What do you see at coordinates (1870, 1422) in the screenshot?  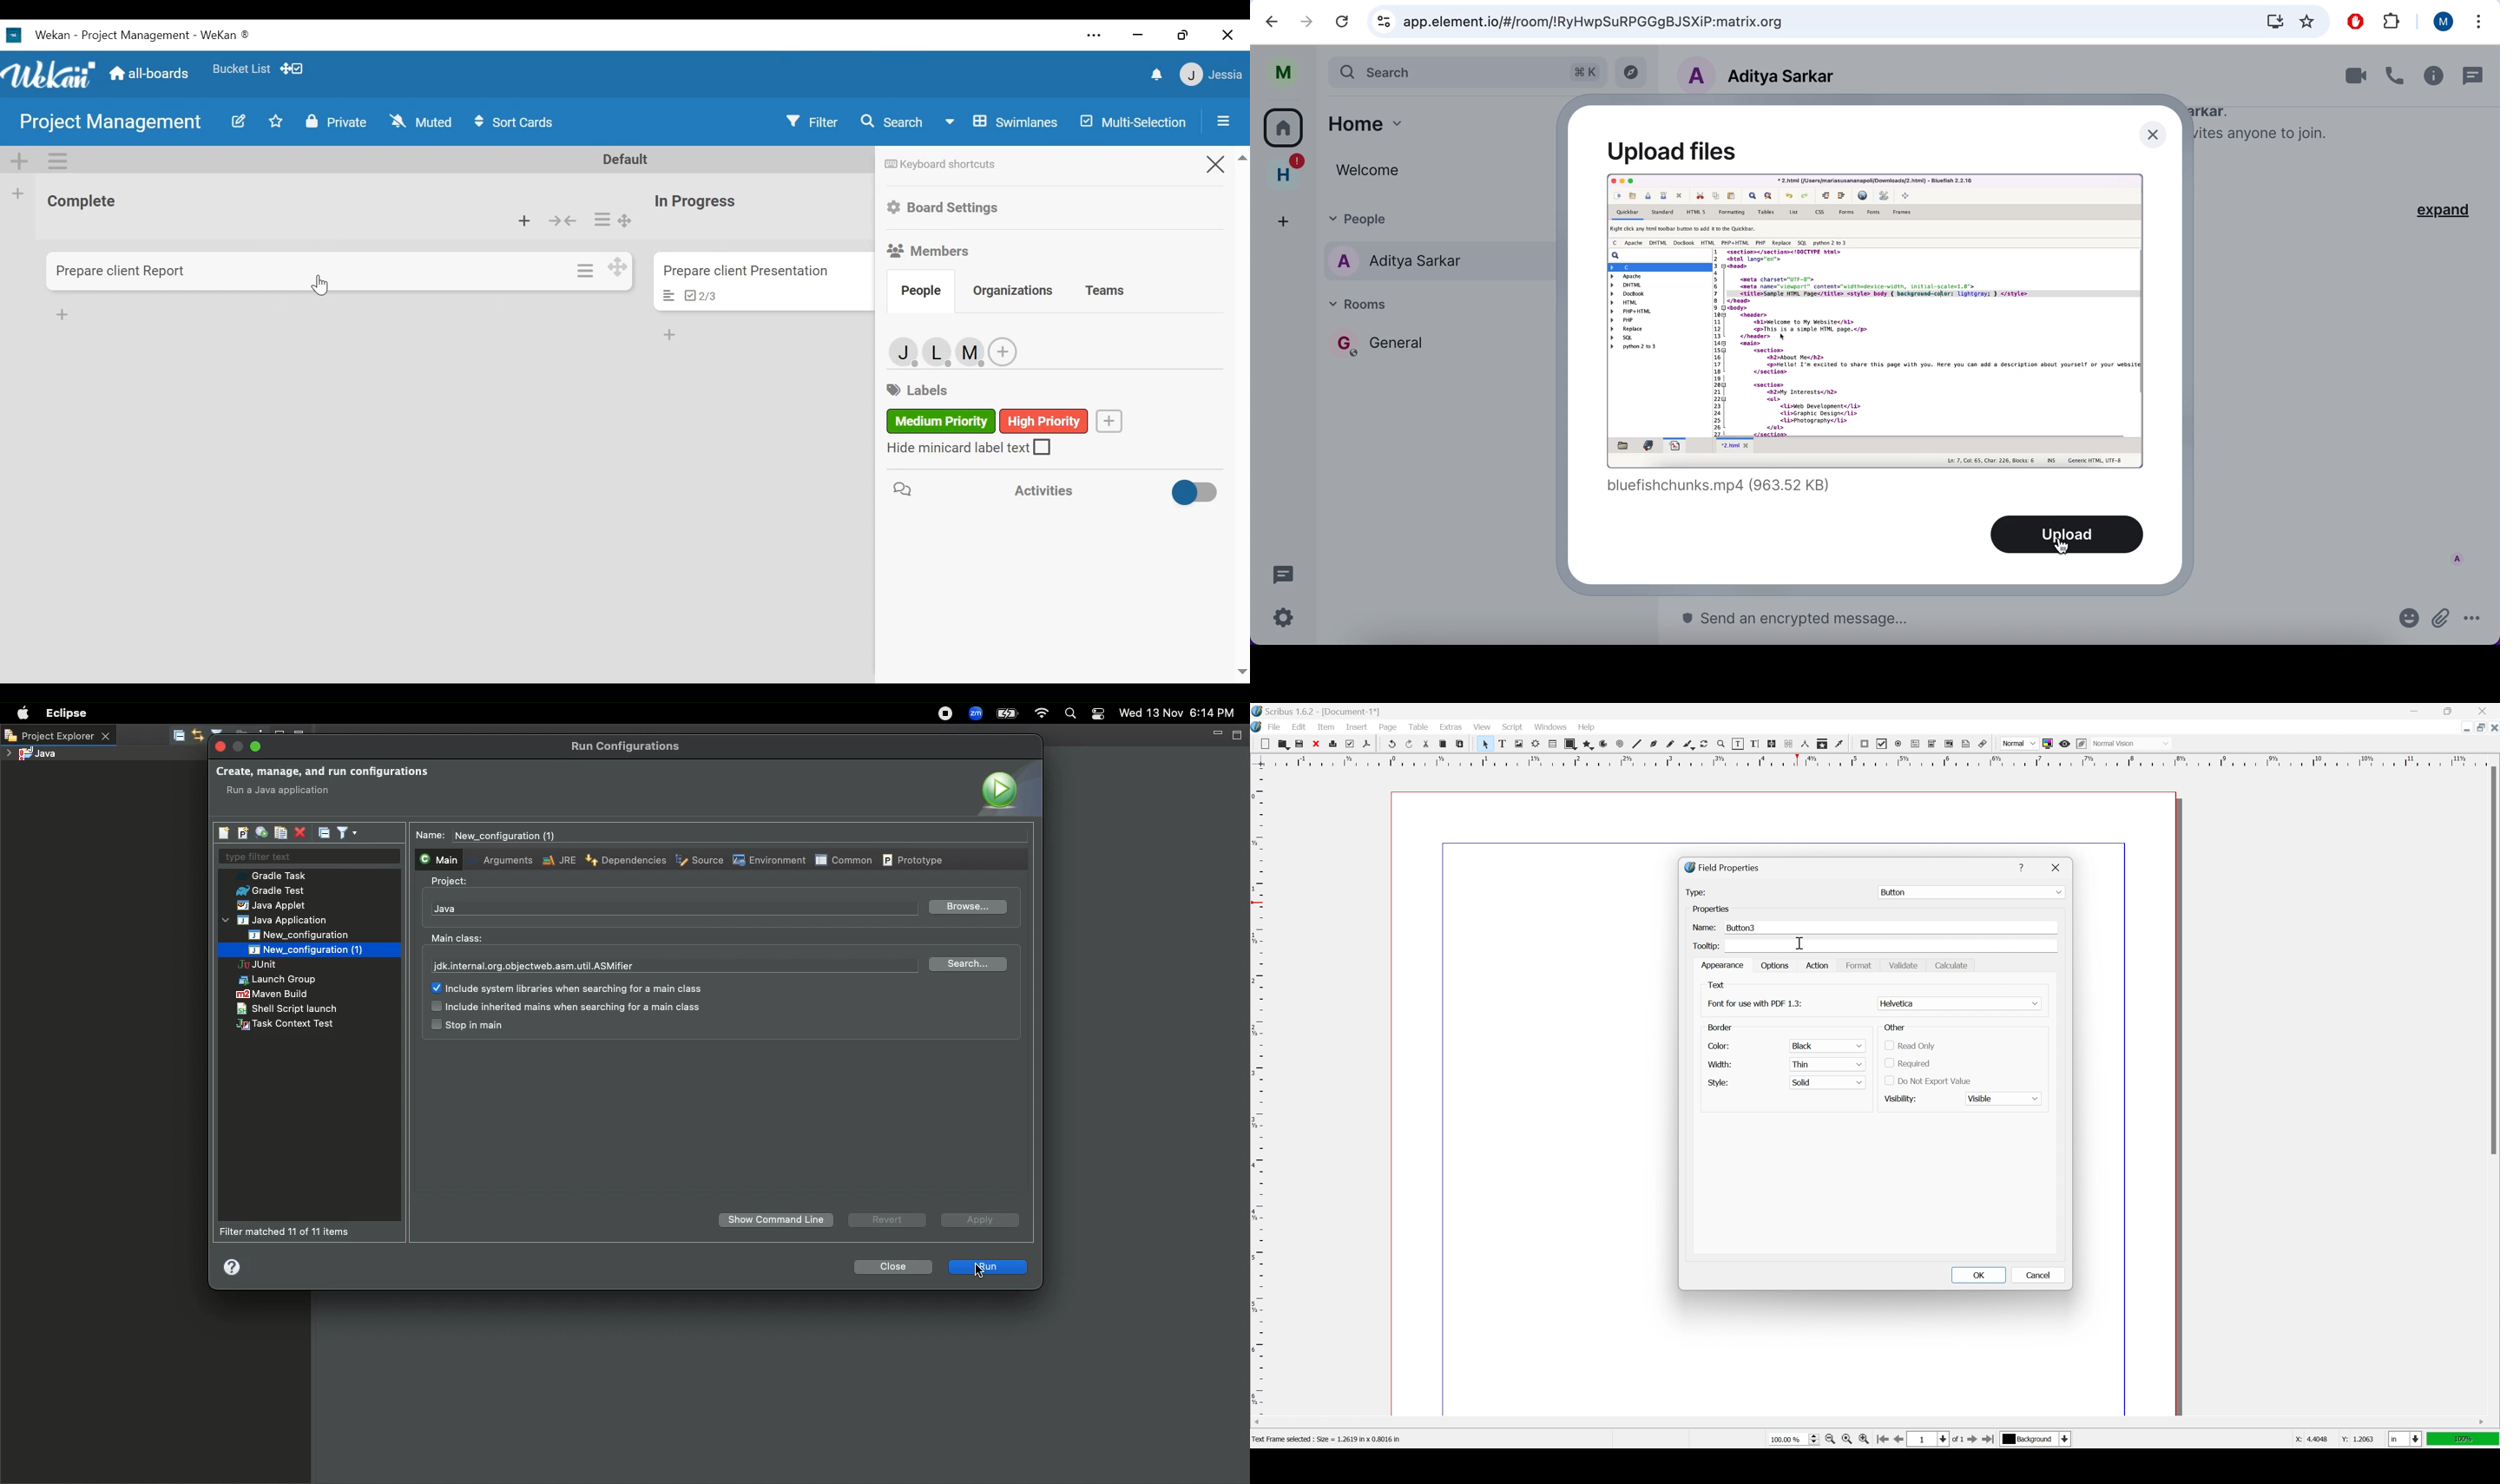 I see `scroll bar` at bounding box center [1870, 1422].